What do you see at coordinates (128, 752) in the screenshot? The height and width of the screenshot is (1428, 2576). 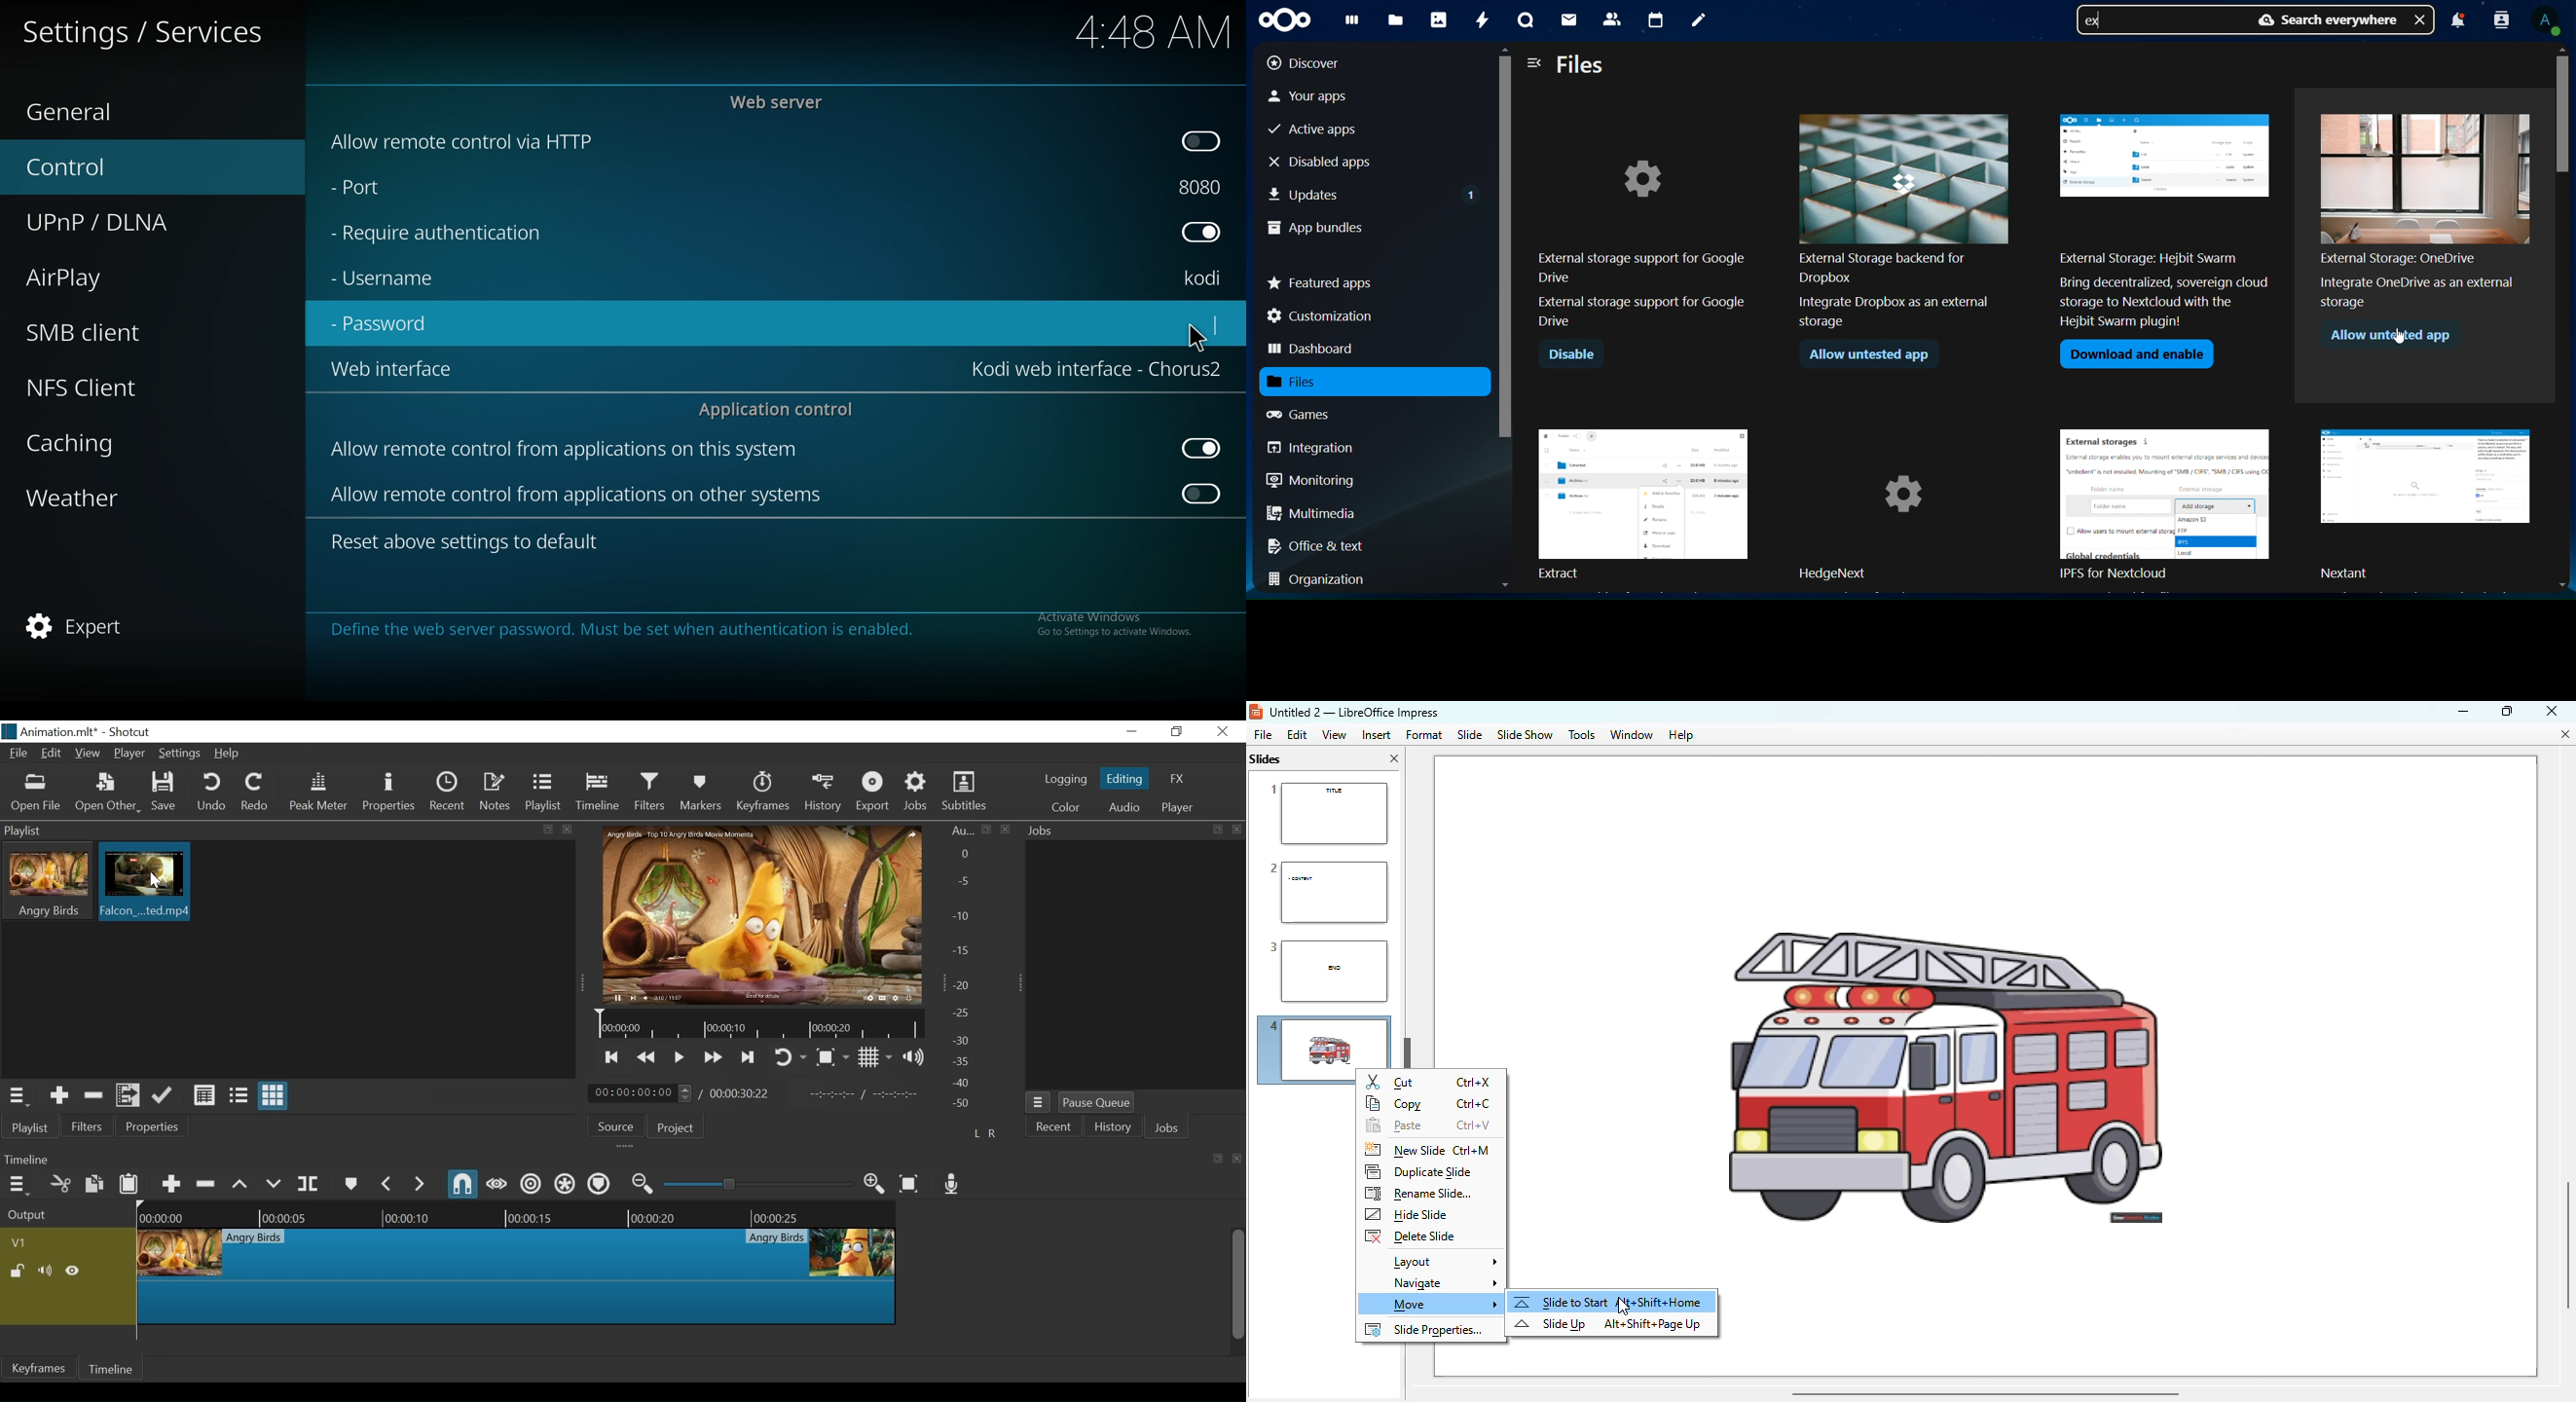 I see `Player` at bounding box center [128, 752].